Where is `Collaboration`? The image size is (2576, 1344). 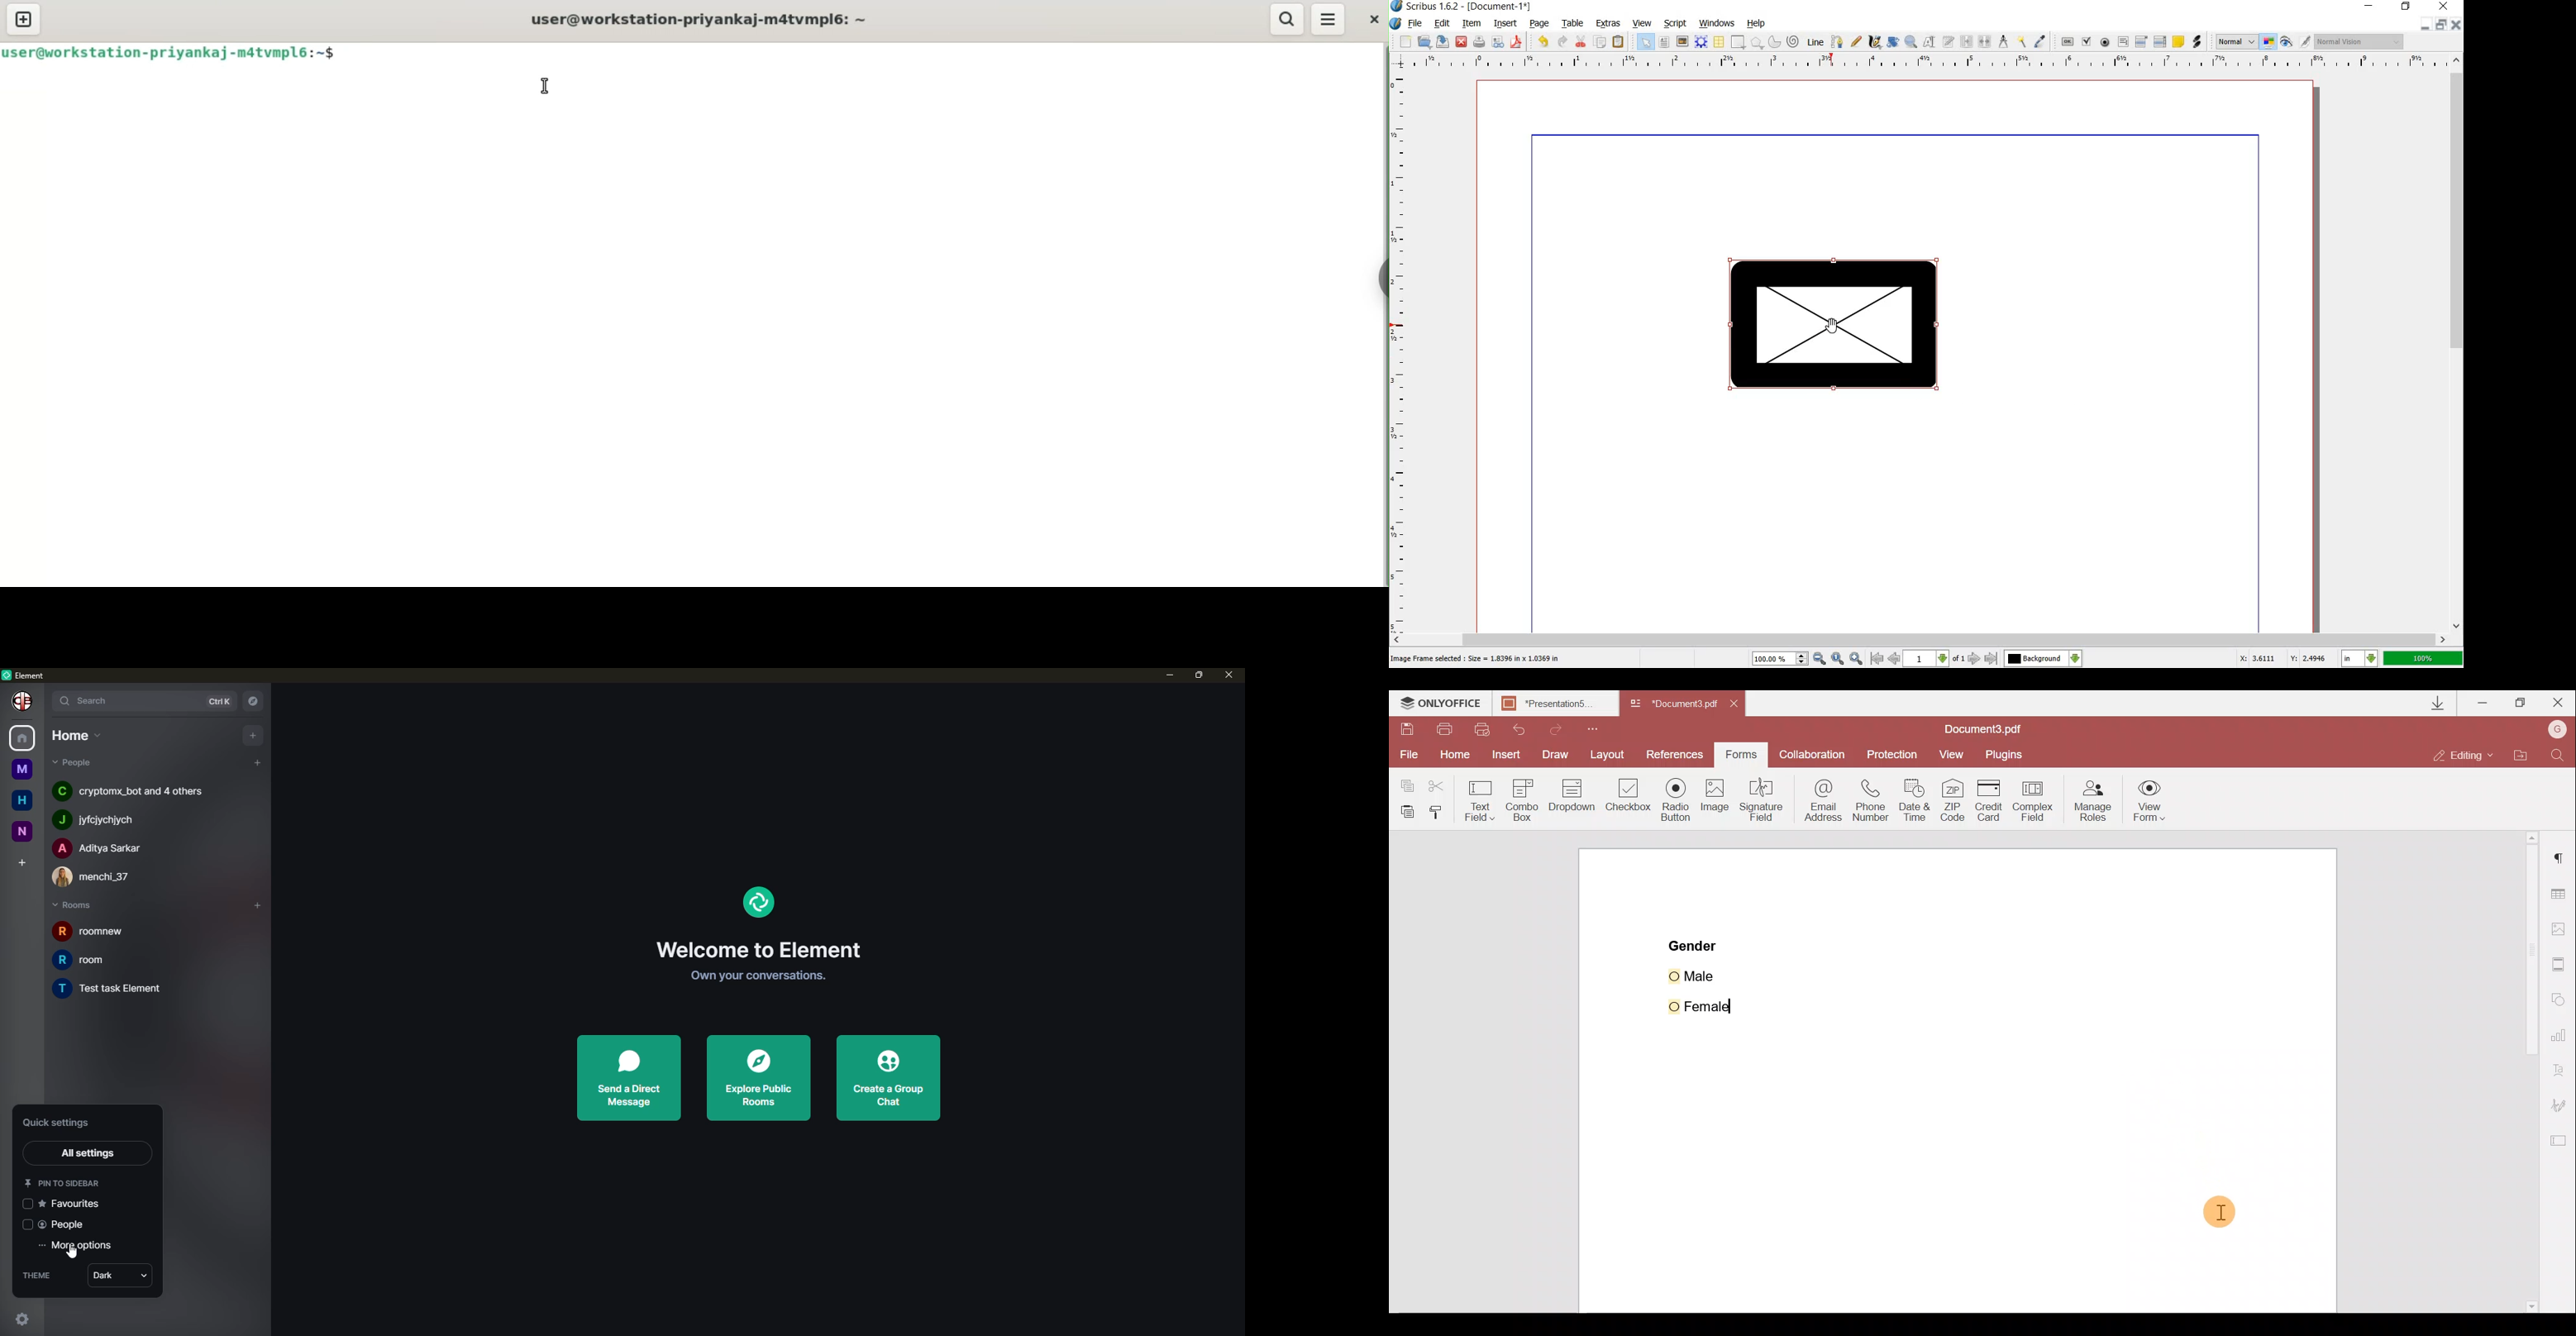 Collaboration is located at coordinates (1816, 753).